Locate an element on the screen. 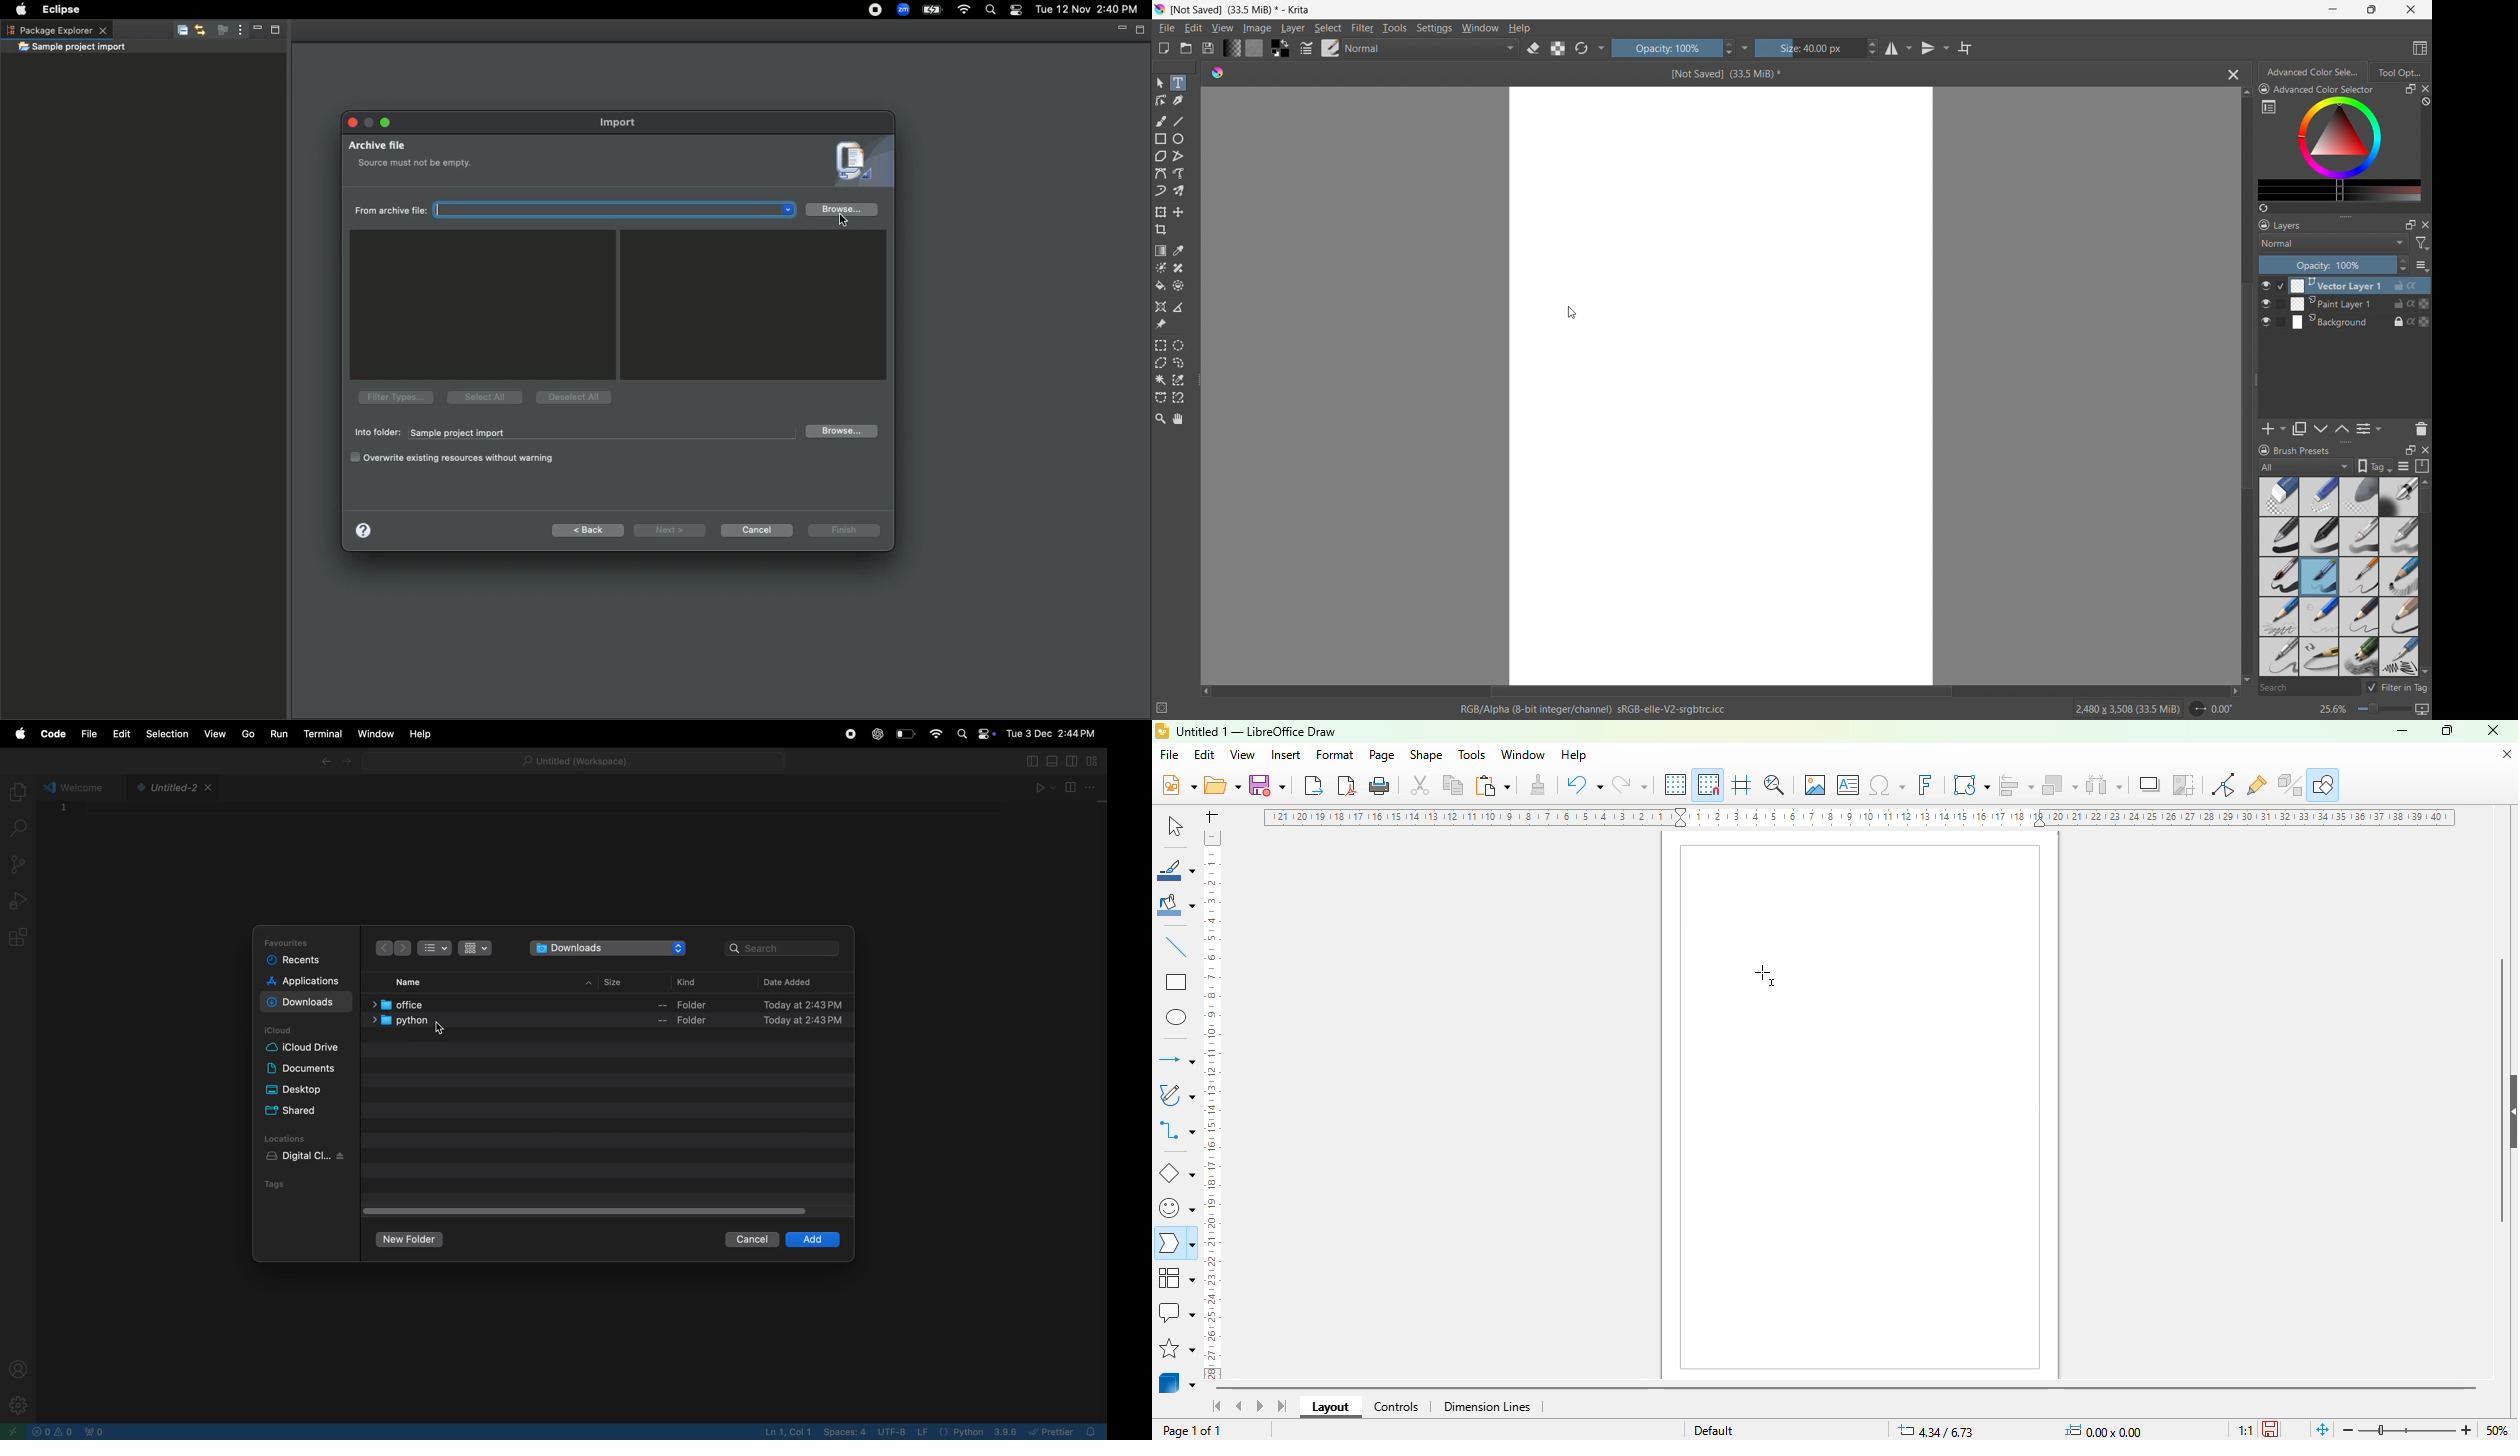  insert fontwork text is located at coordinates (1925, 784).